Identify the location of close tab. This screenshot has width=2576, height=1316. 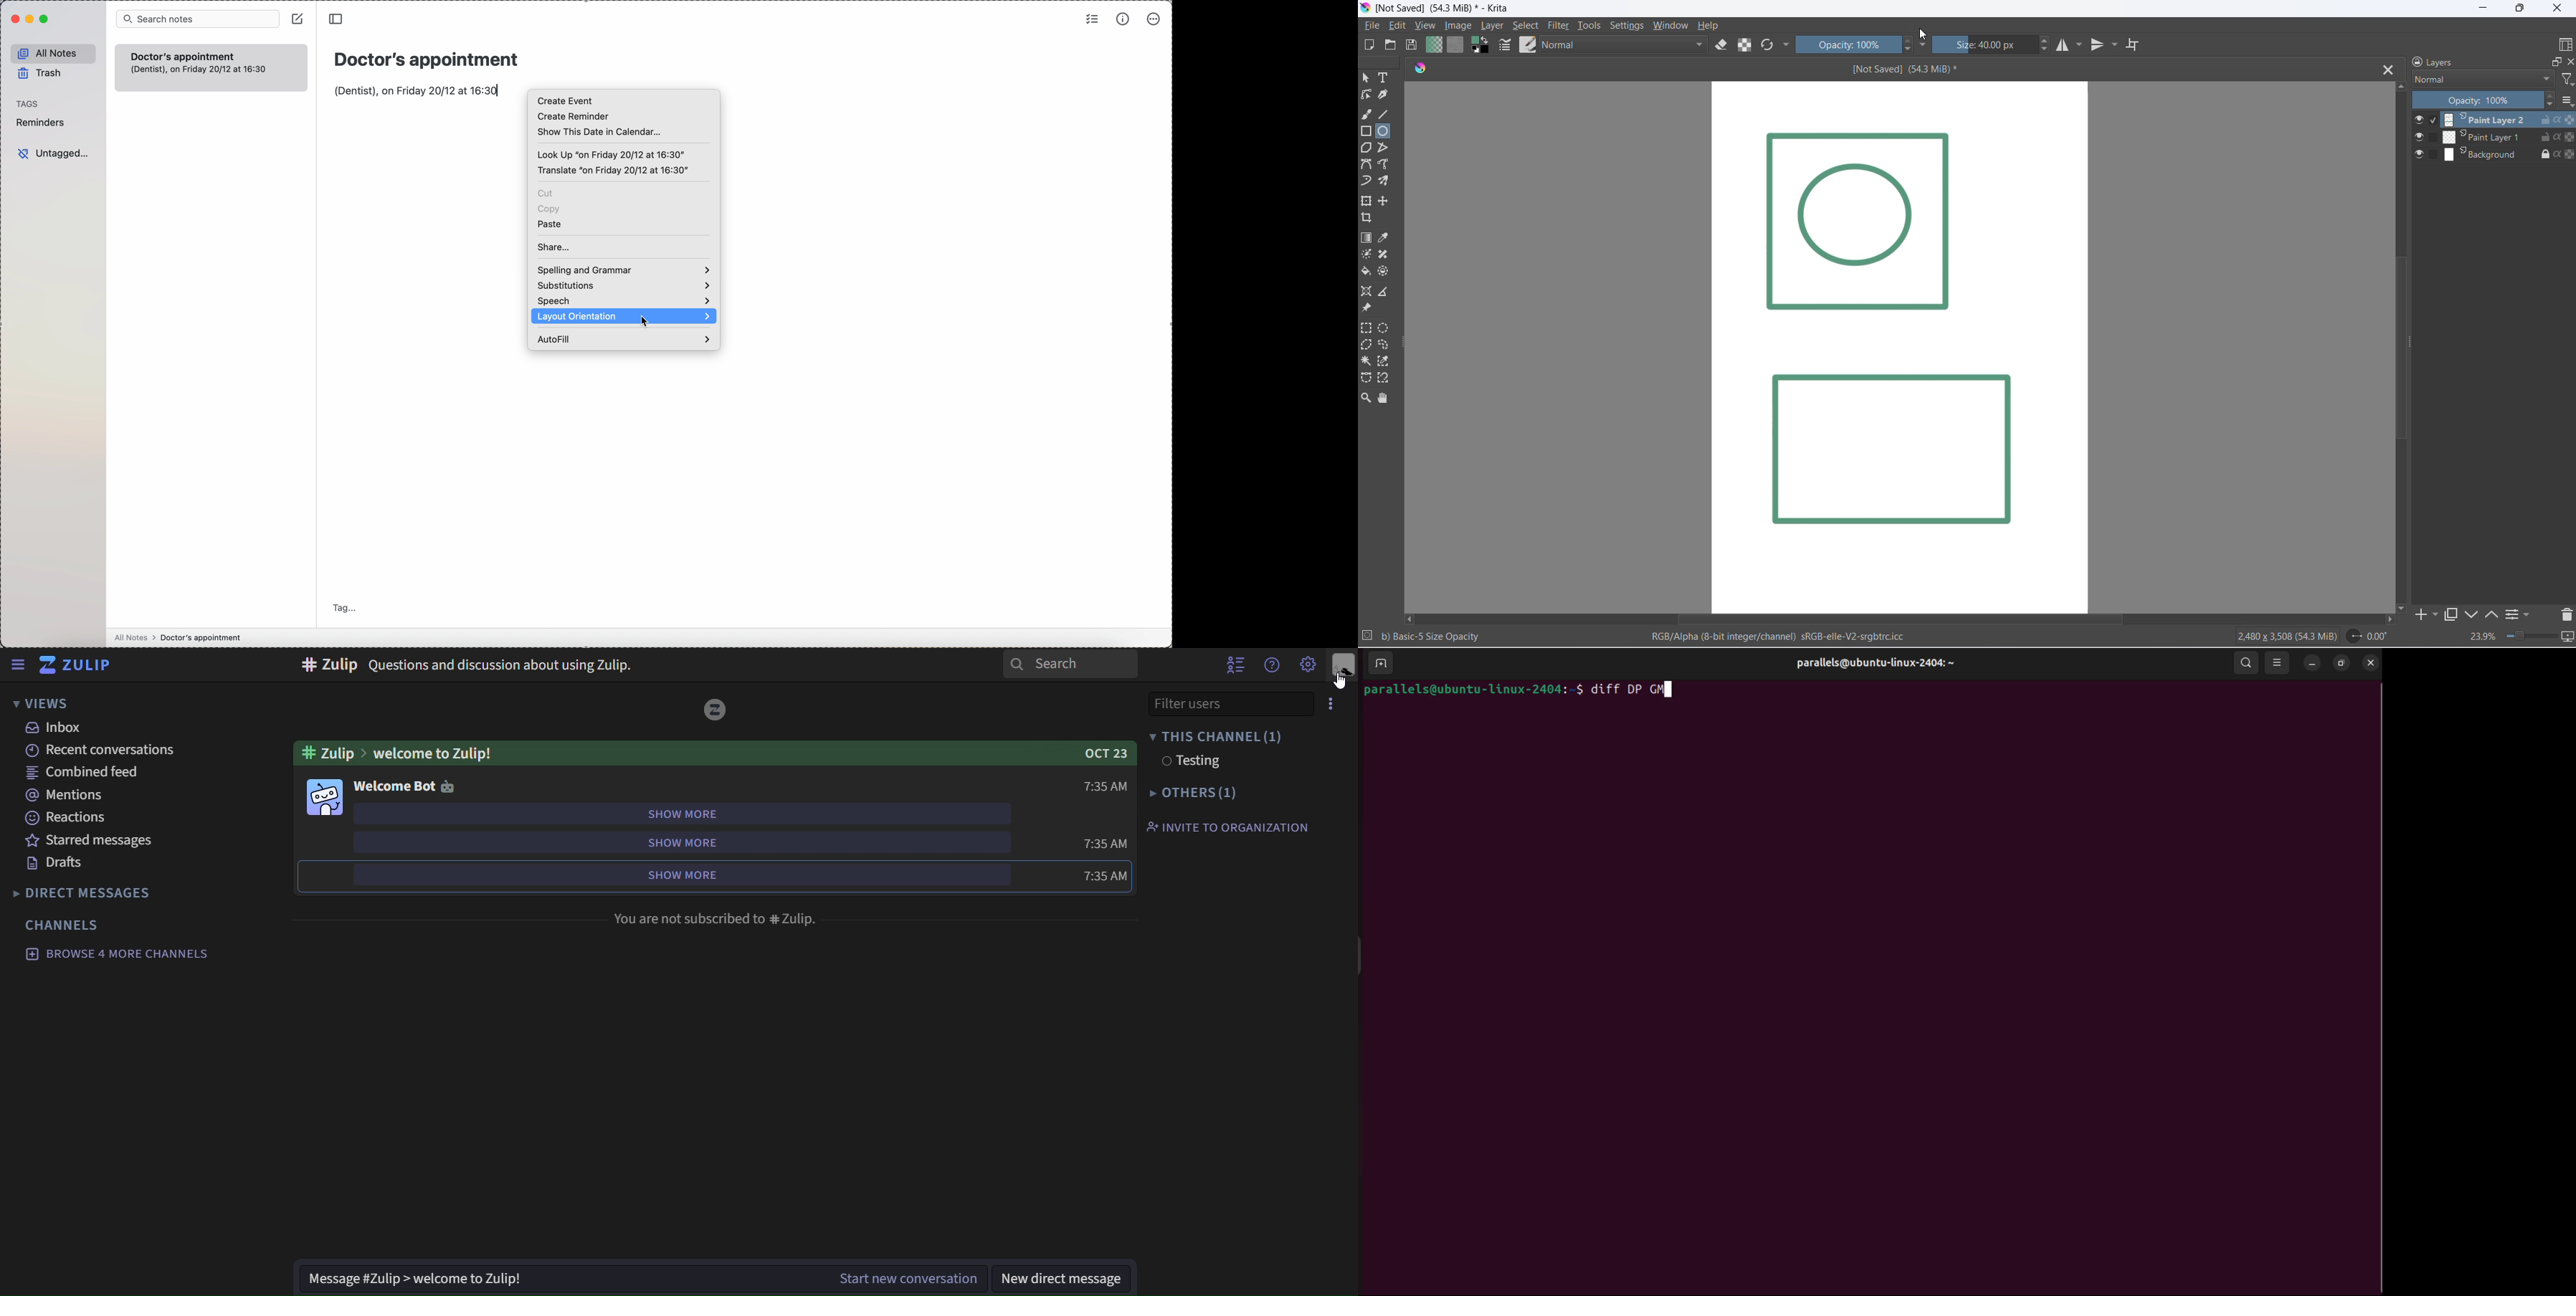
(2386, 67).